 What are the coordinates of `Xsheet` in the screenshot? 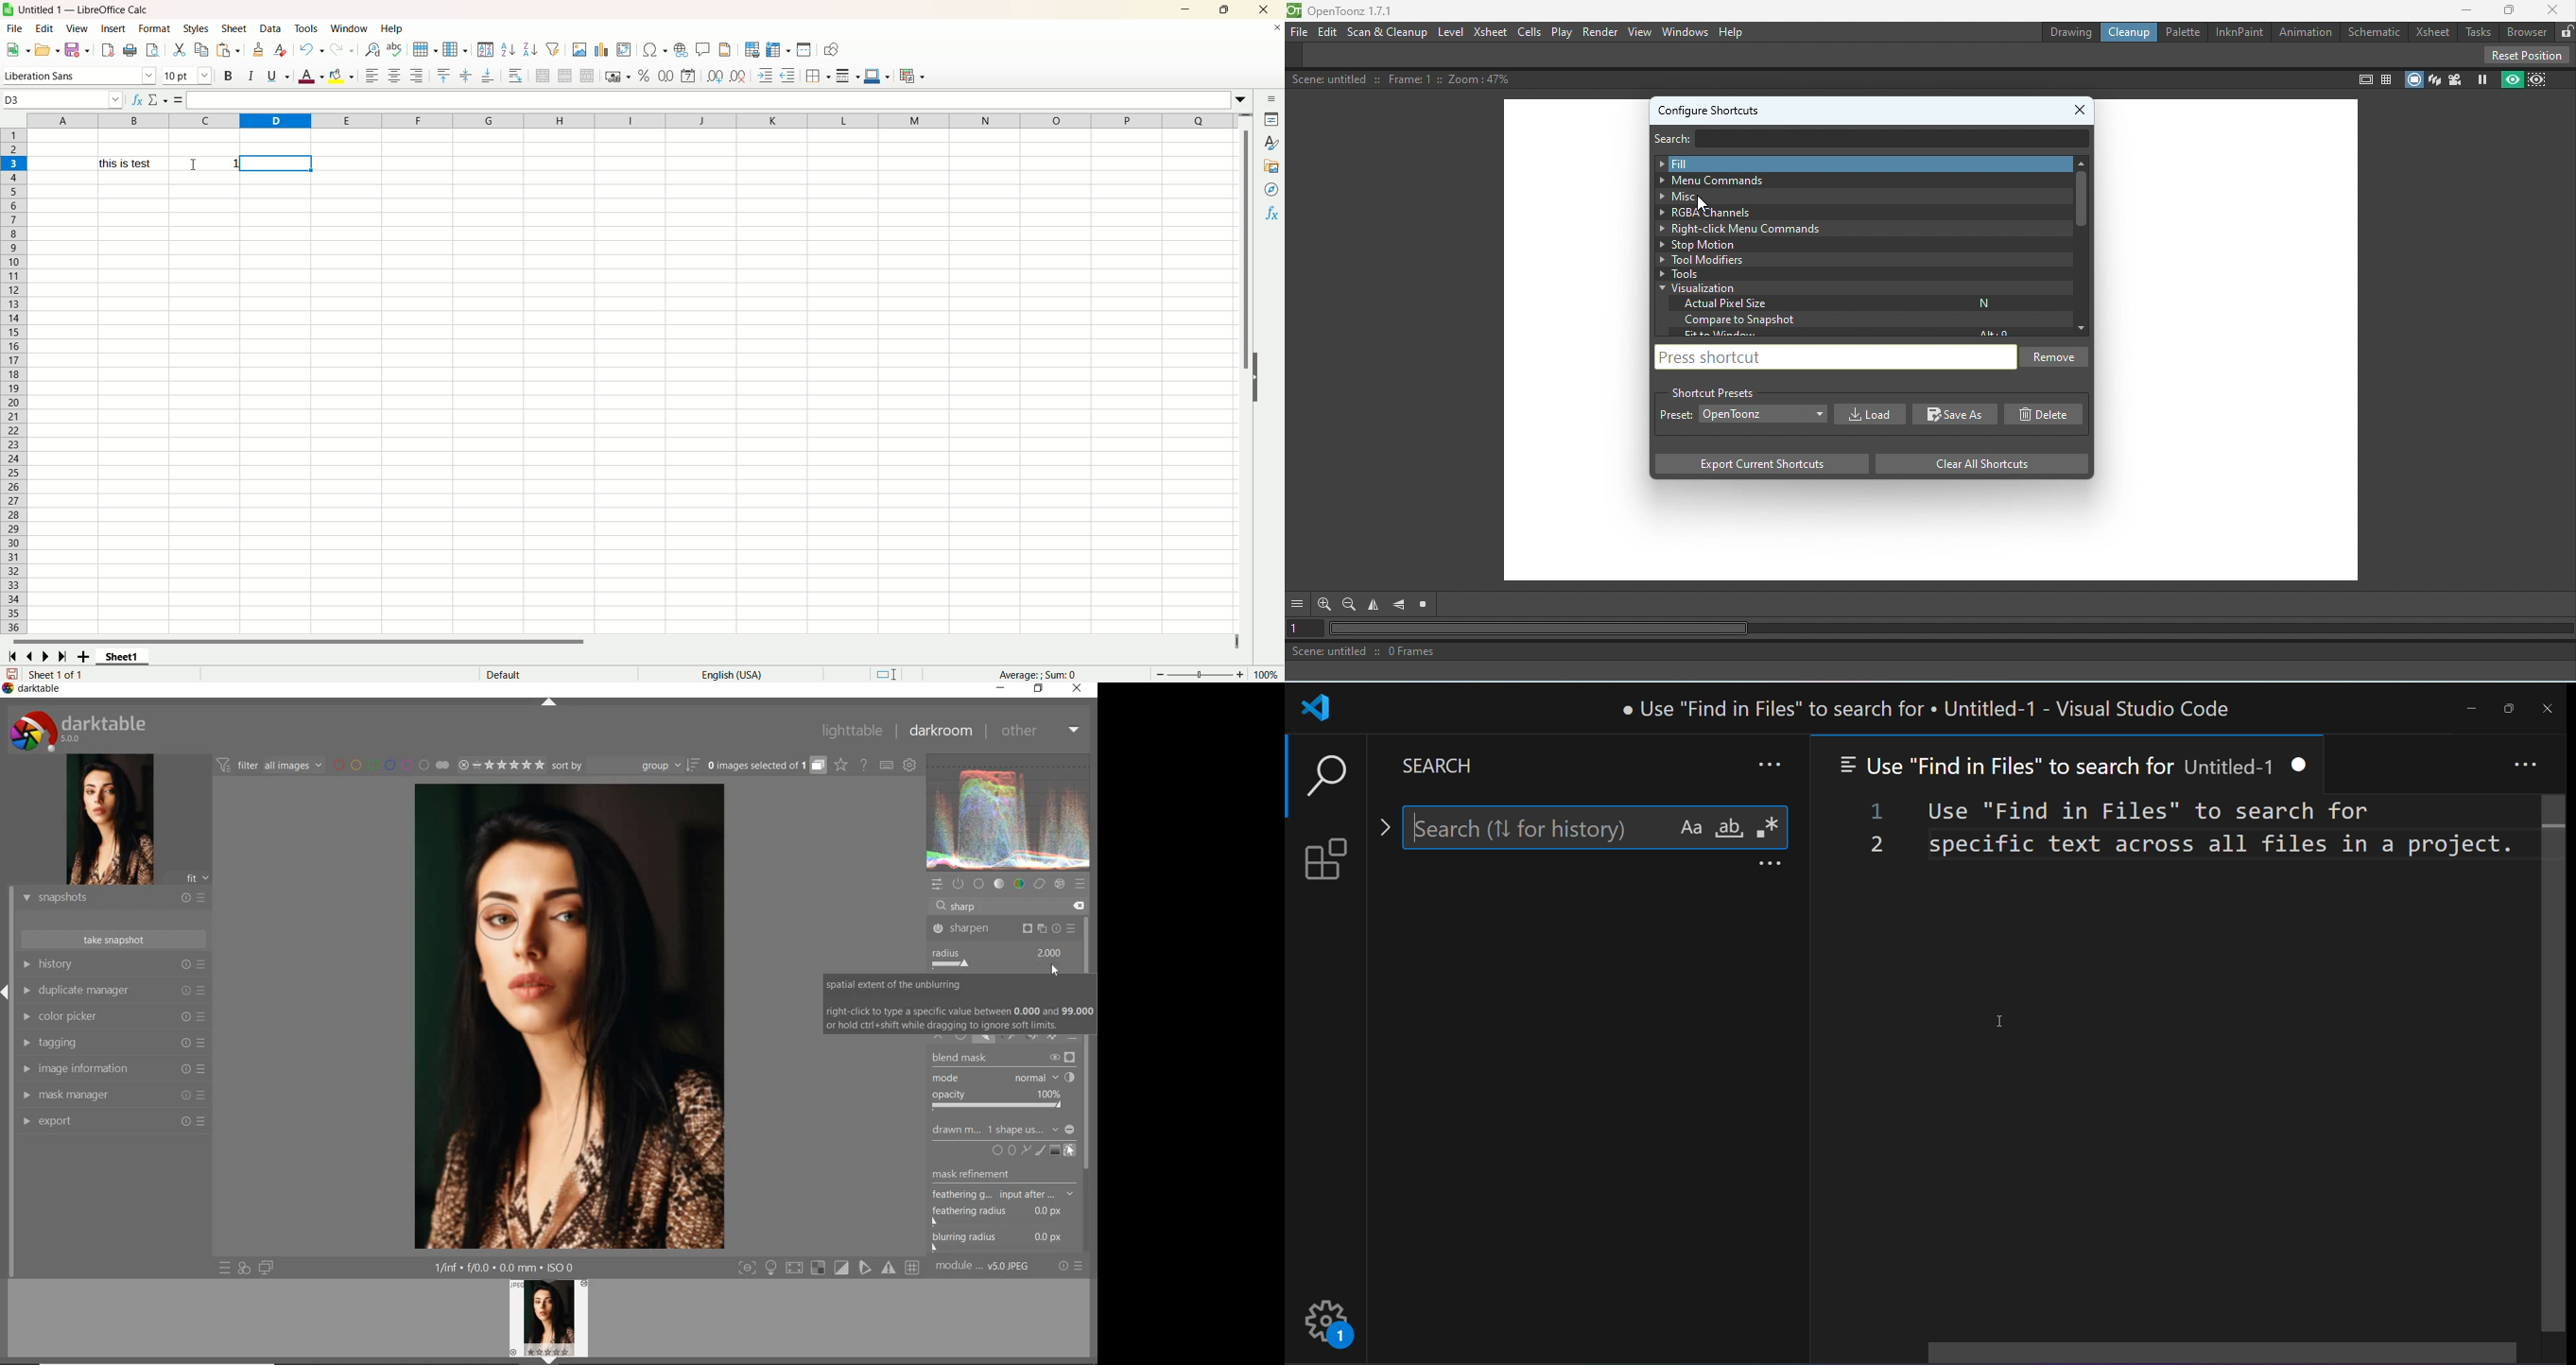 It's located at (1491, 32).